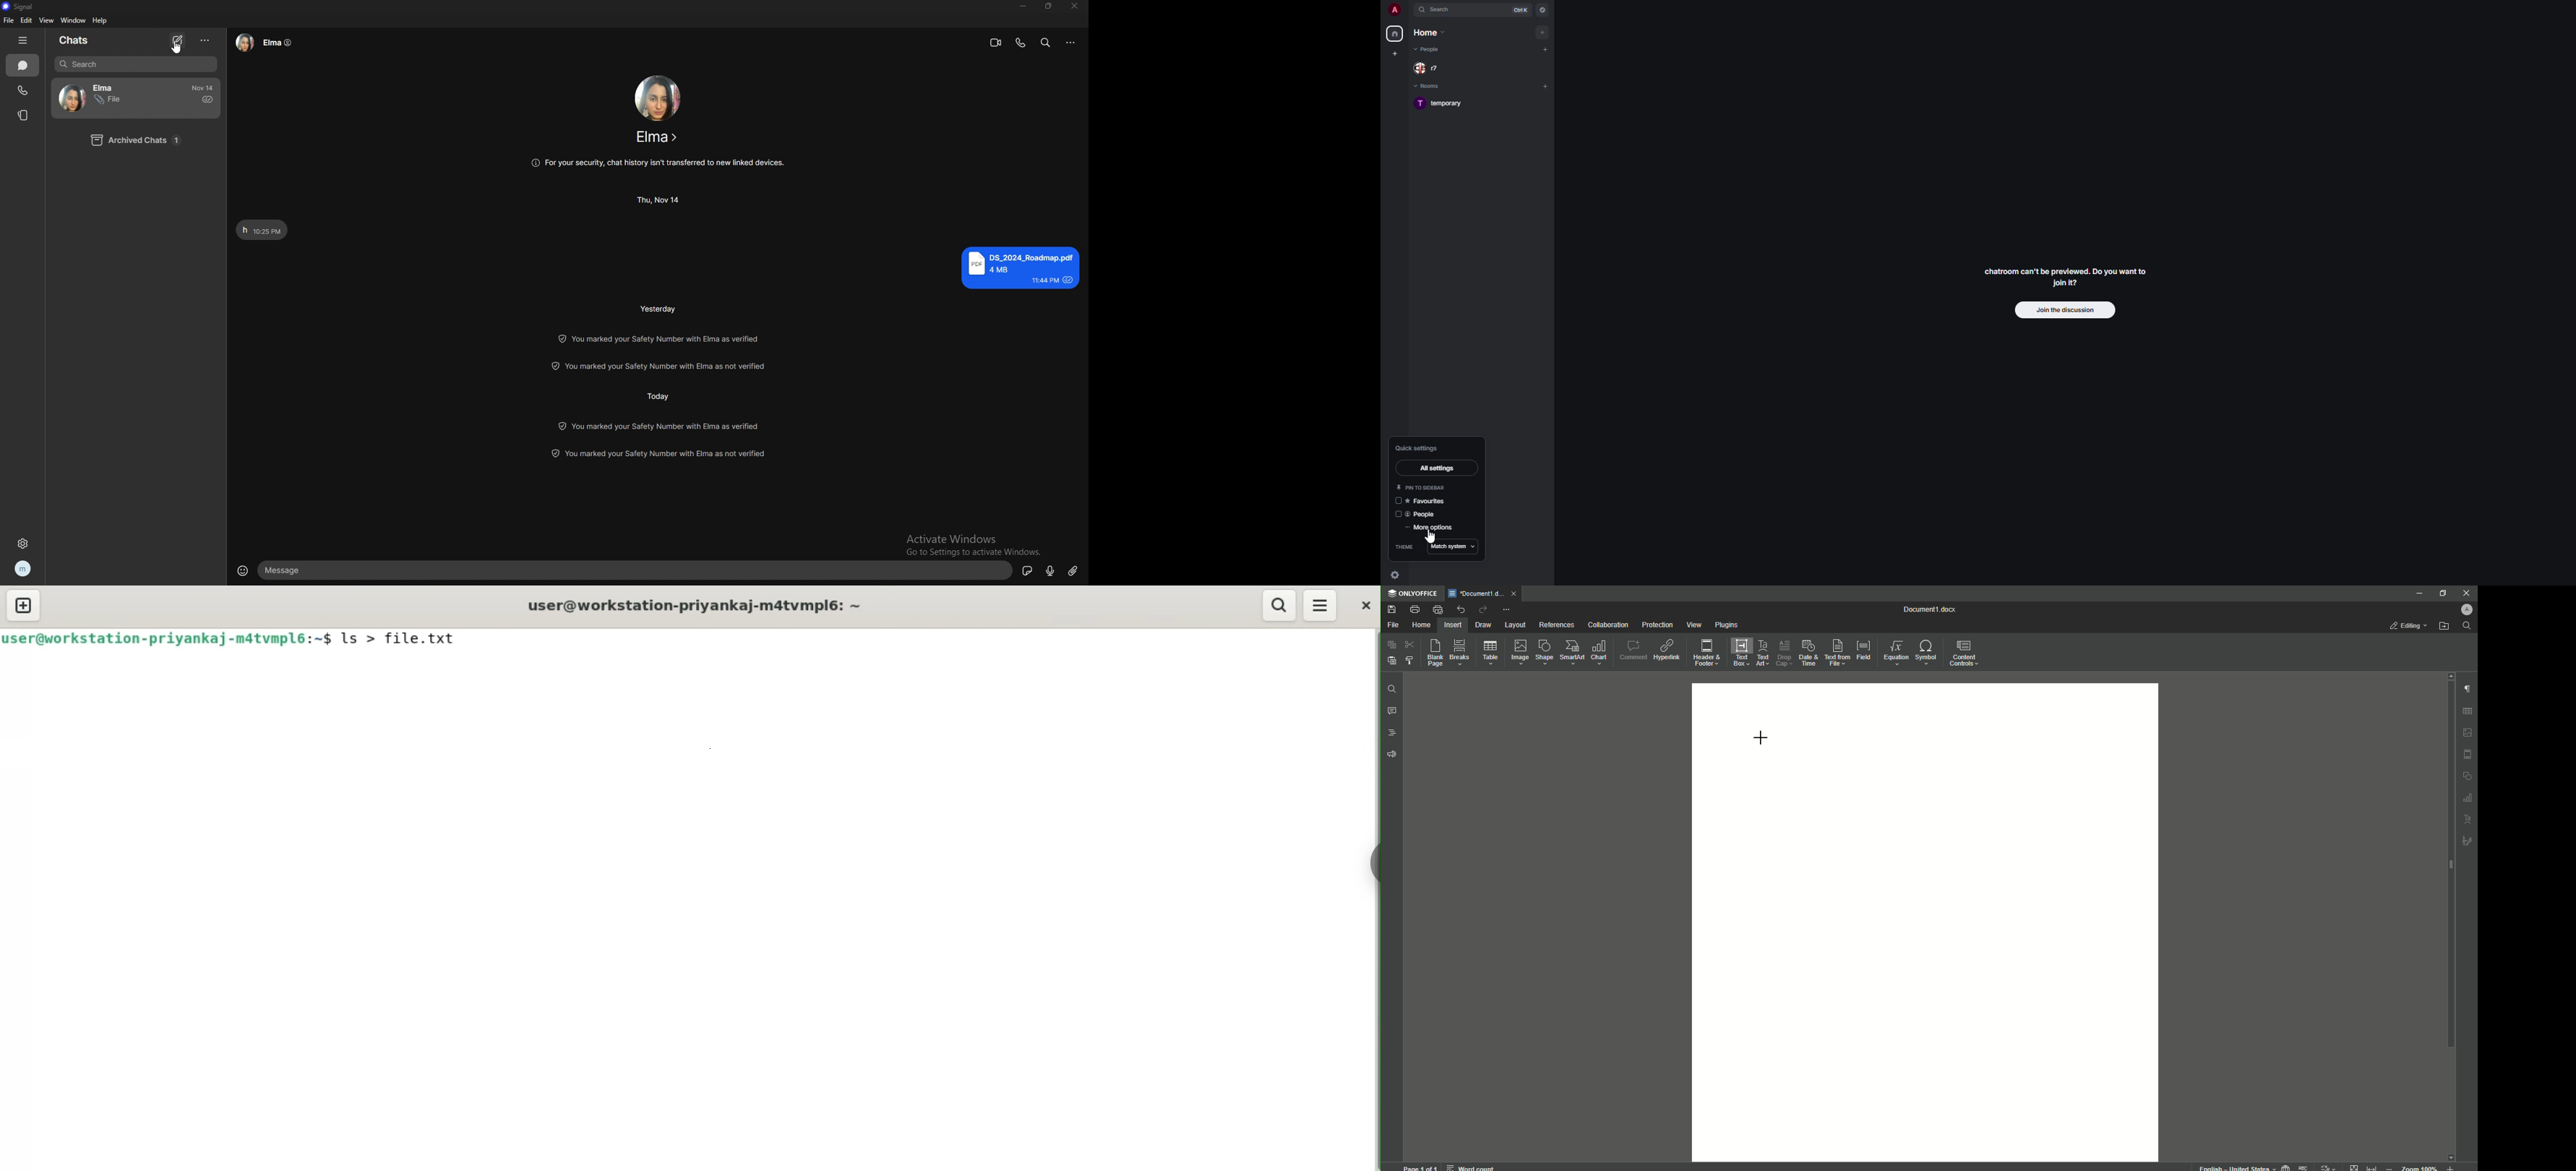 Image resolution: width=2576 pixels, height=1176 pixels. I want to click on Home, so click(1421, 626).